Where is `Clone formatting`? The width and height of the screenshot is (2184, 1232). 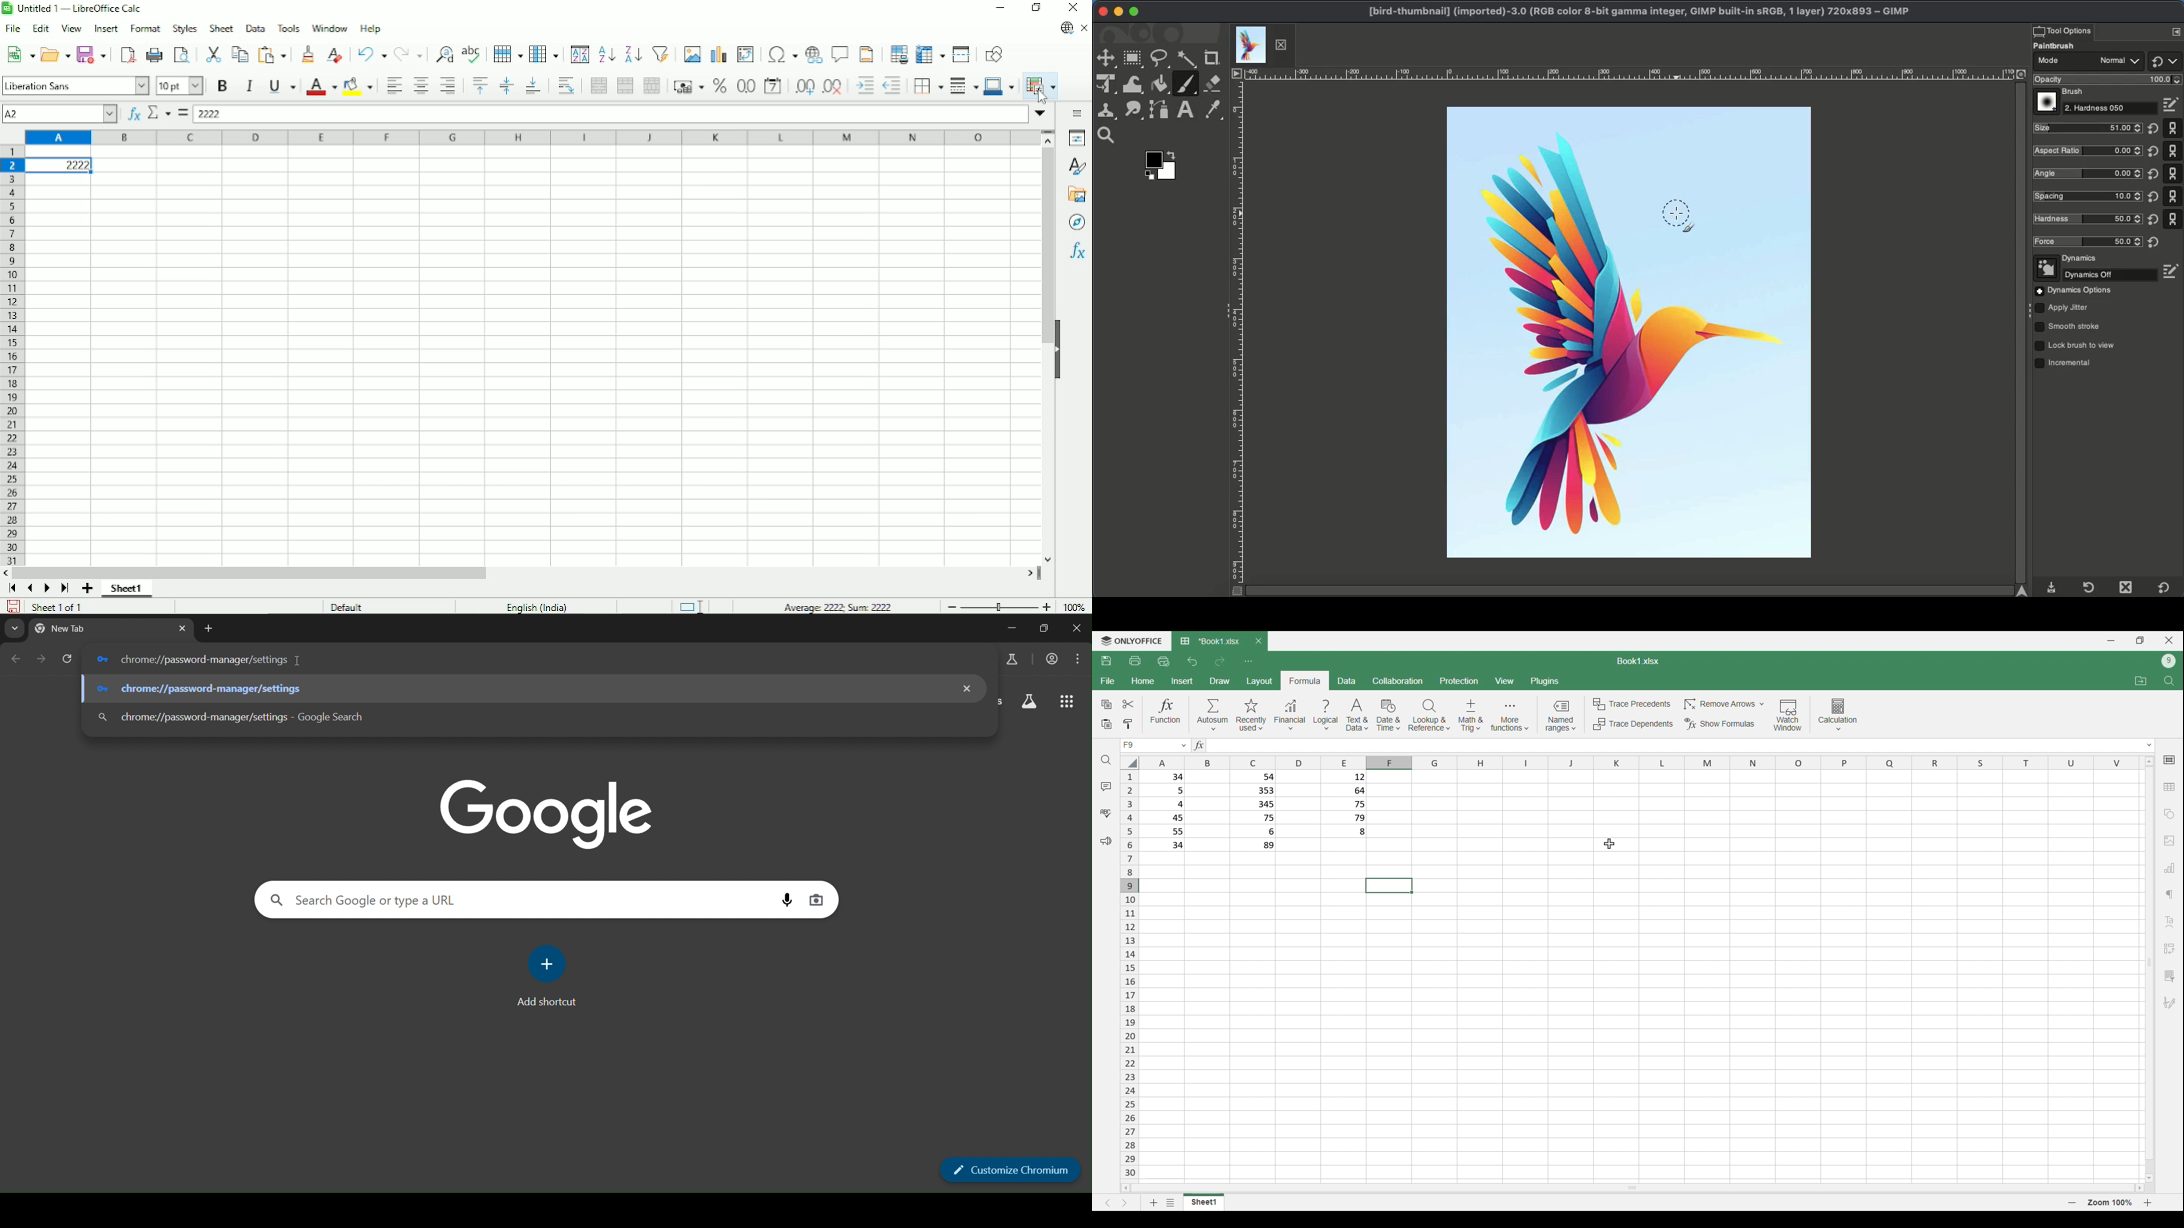 Clone formatting is located at coordinates (308, 53).